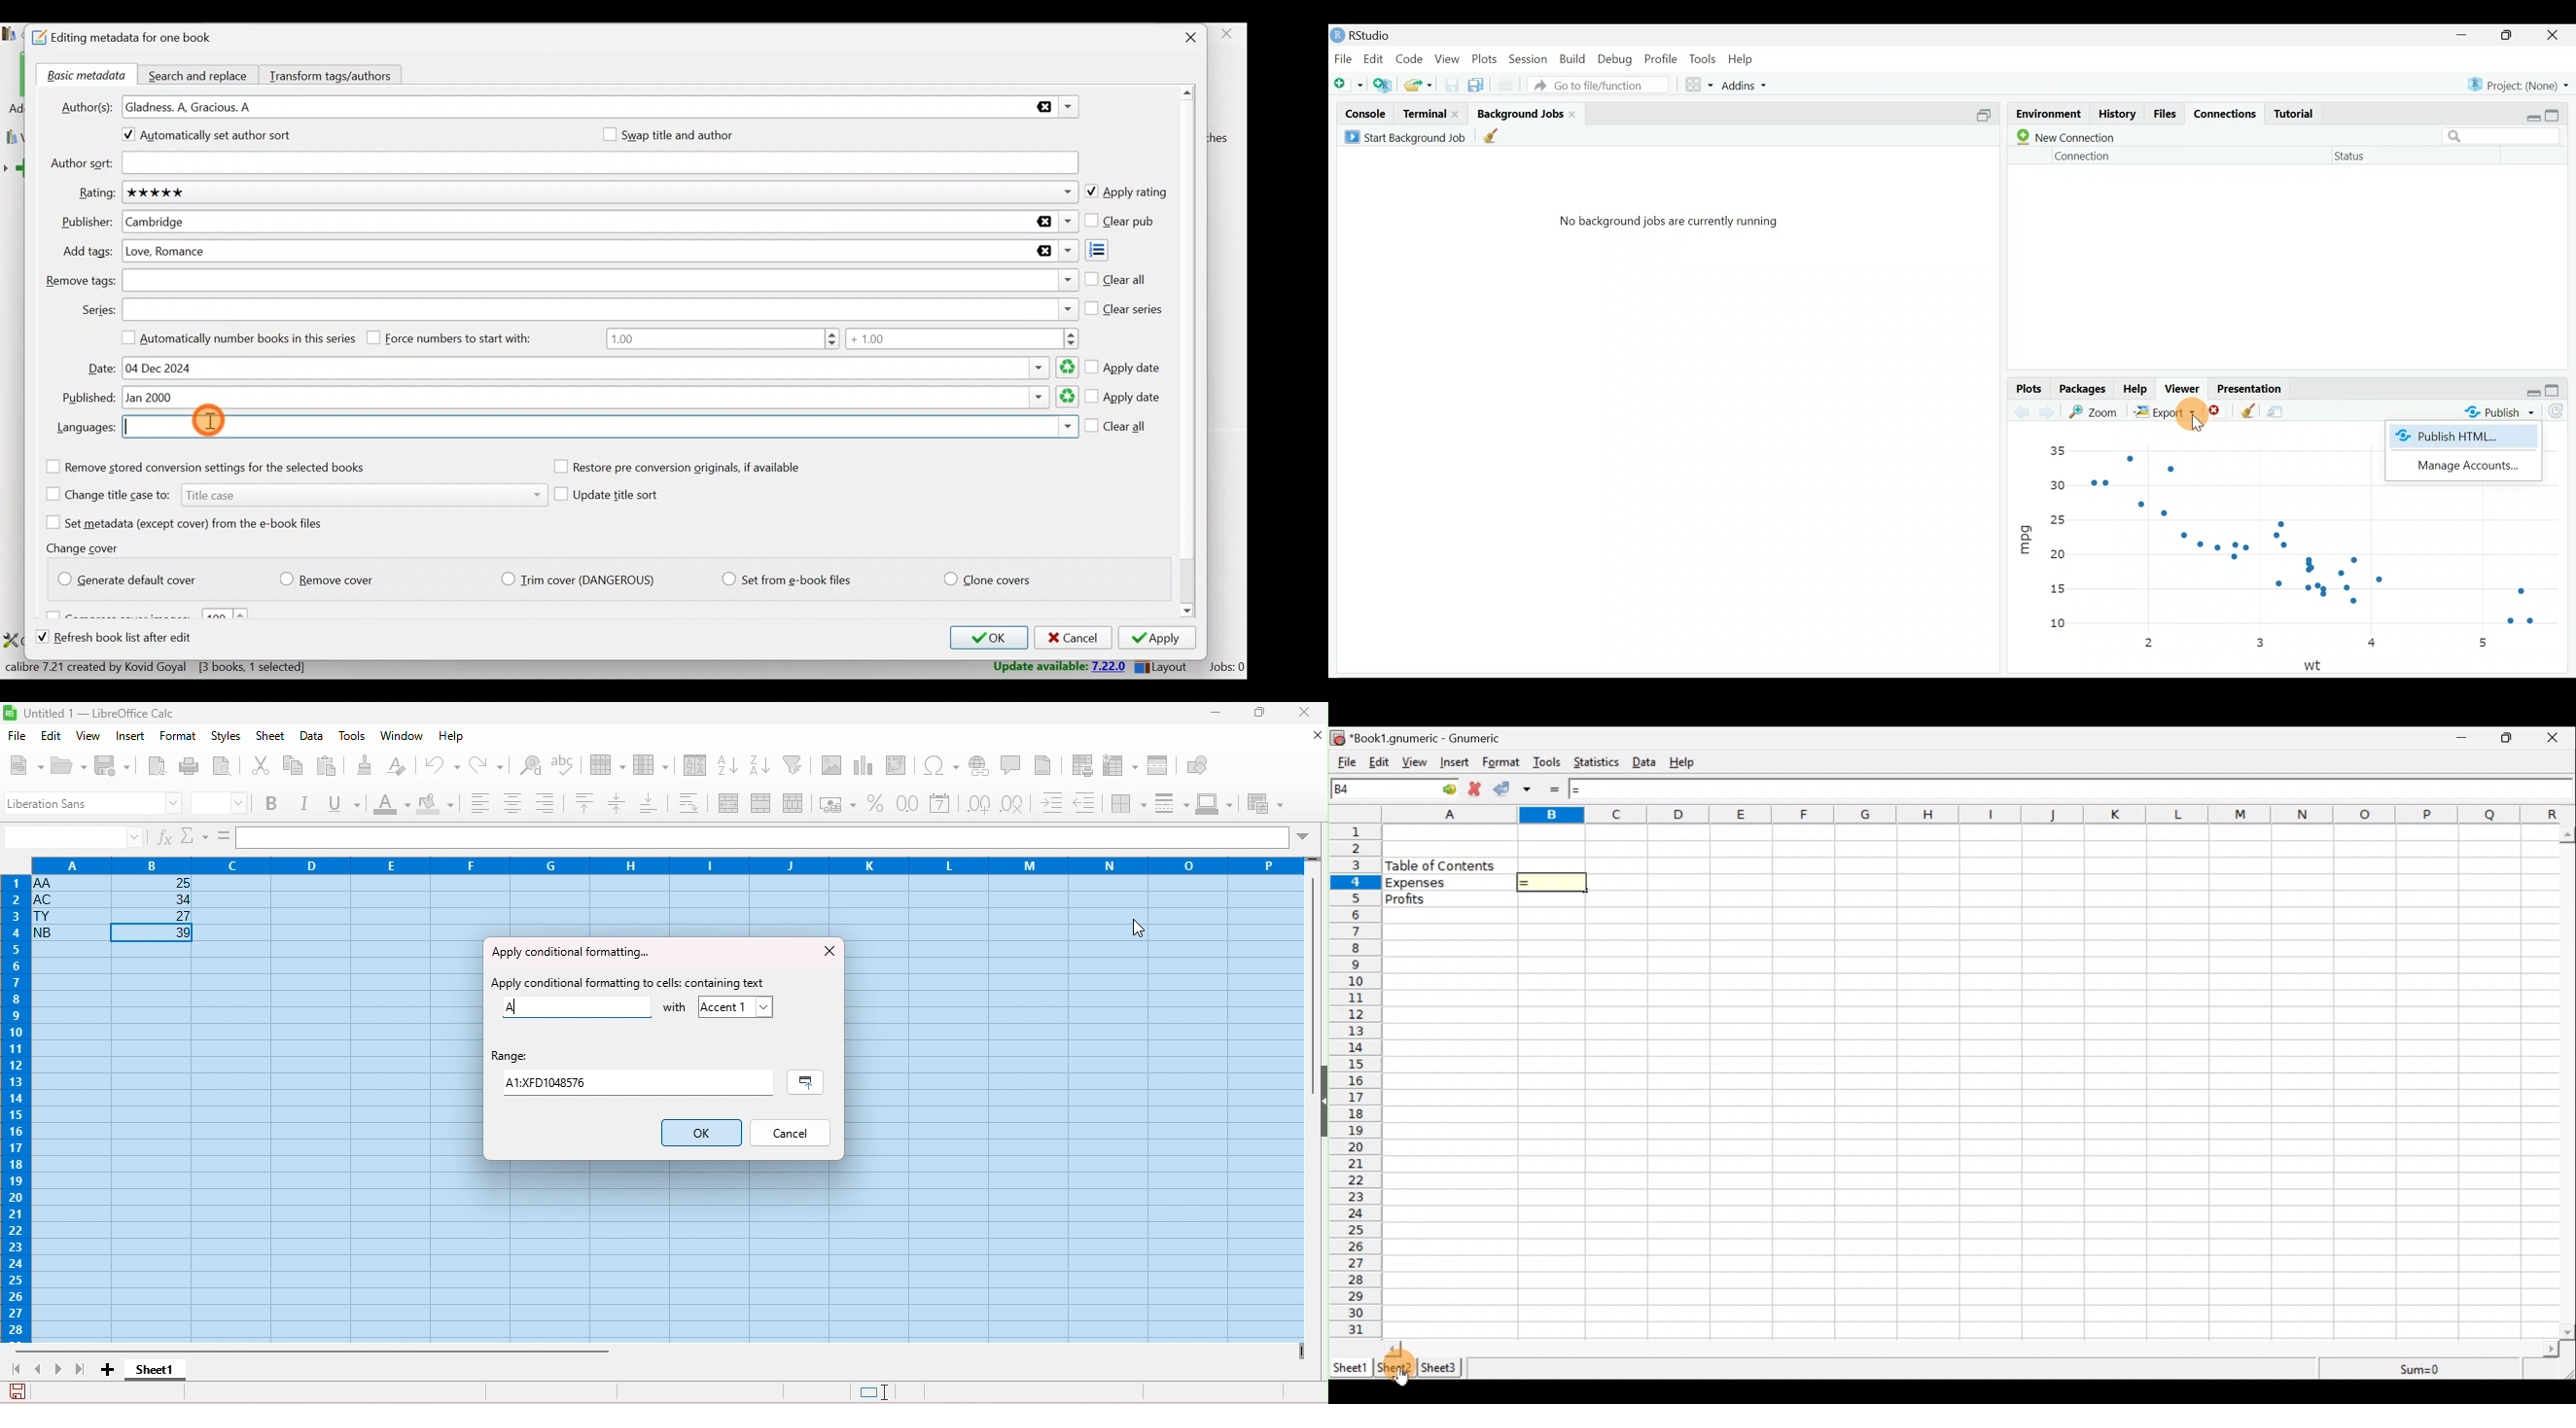  I want to click on Tutorial, so click(2299, 113).